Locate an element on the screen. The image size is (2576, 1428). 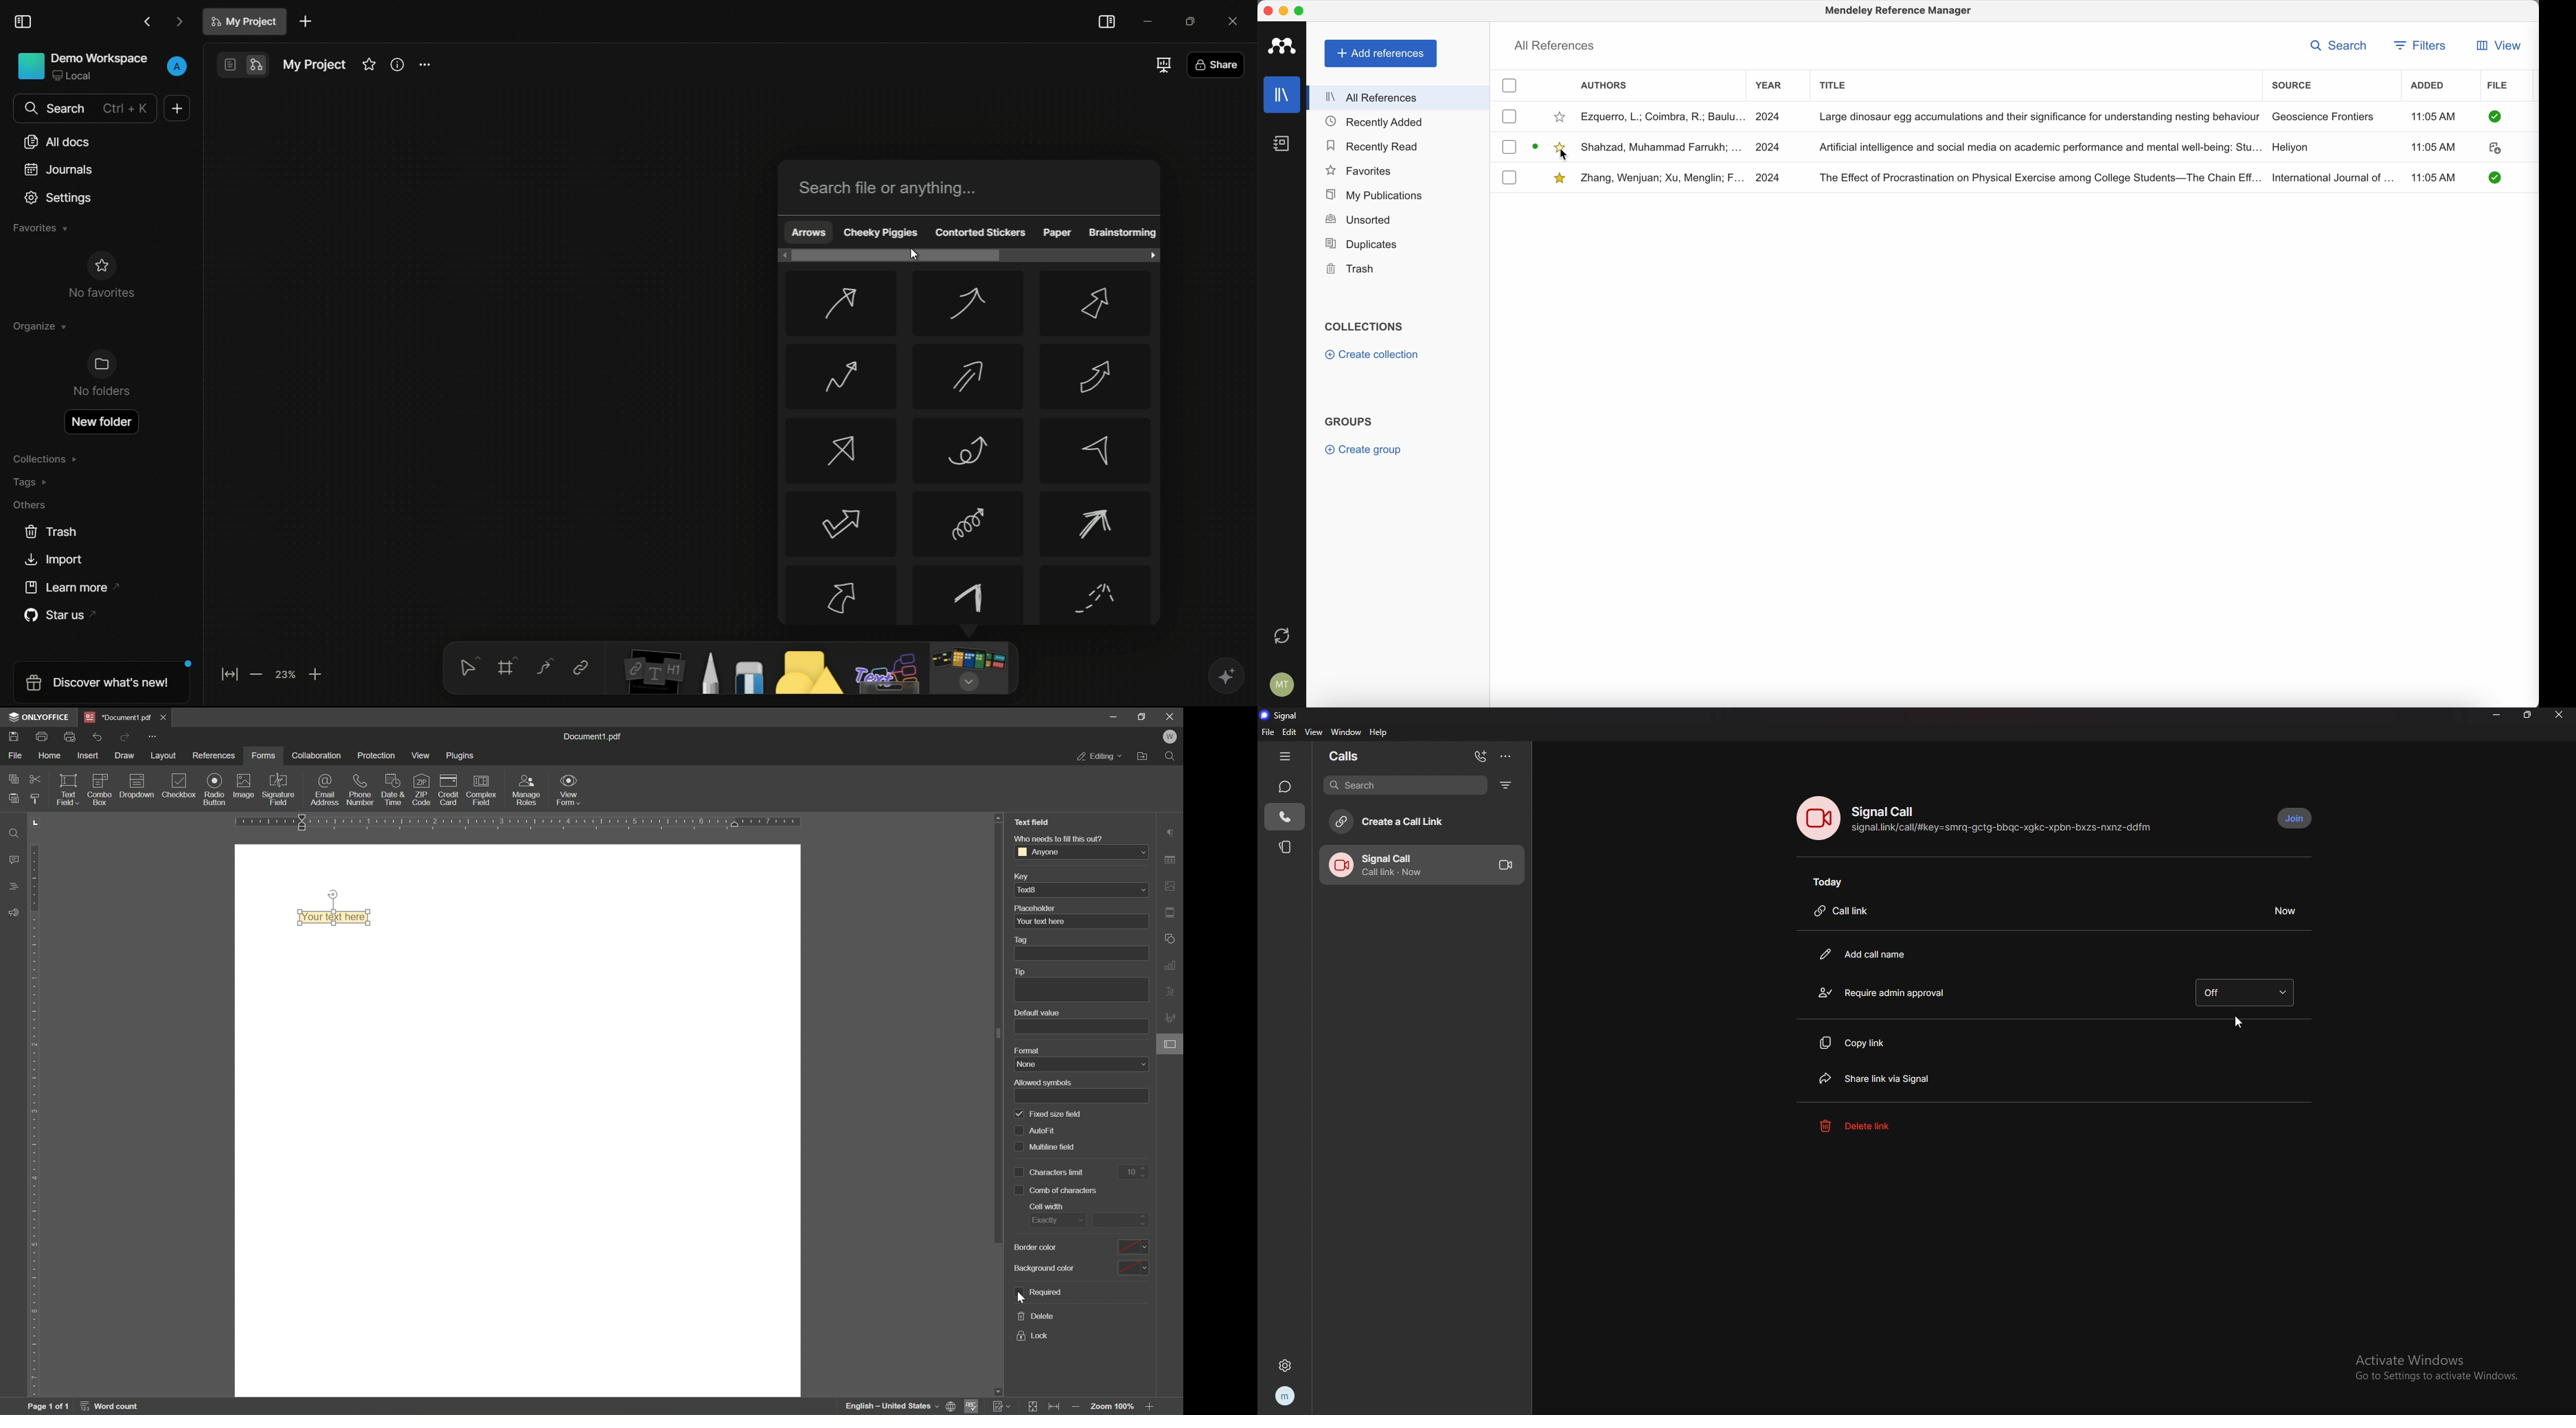
arrows is located at coordinates (808, 232).